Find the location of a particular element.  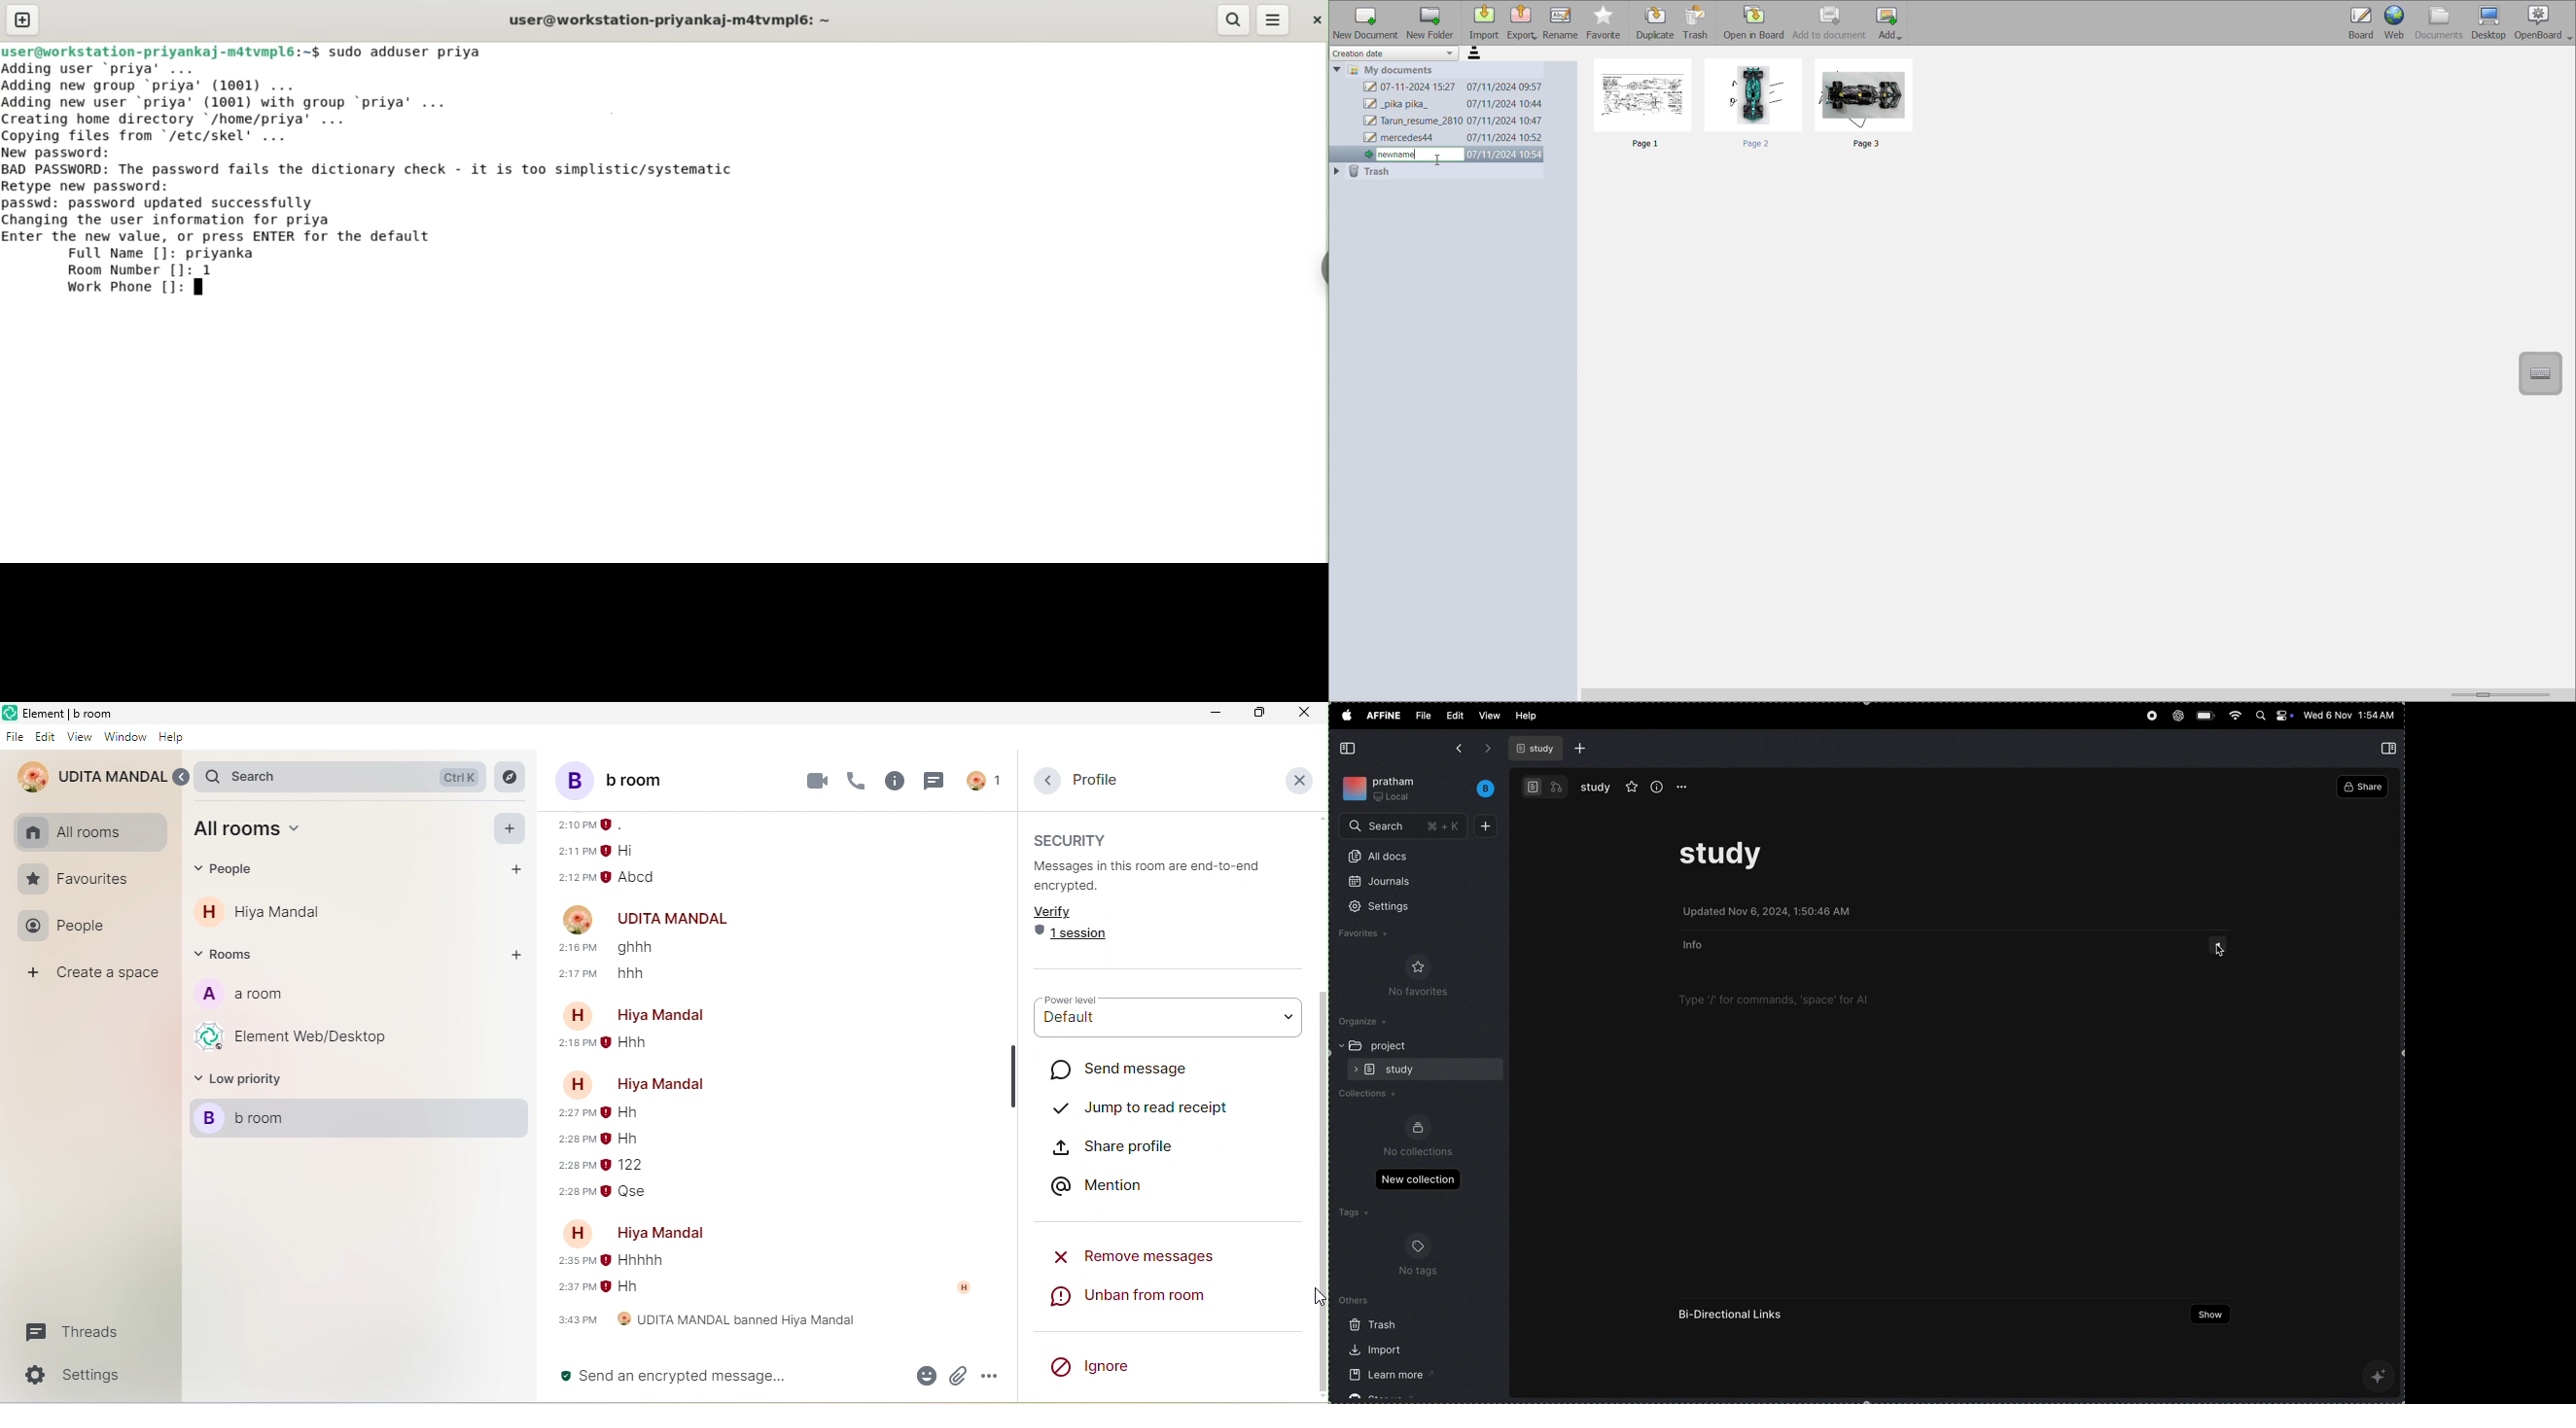

window is located at coordinates (126, 739).